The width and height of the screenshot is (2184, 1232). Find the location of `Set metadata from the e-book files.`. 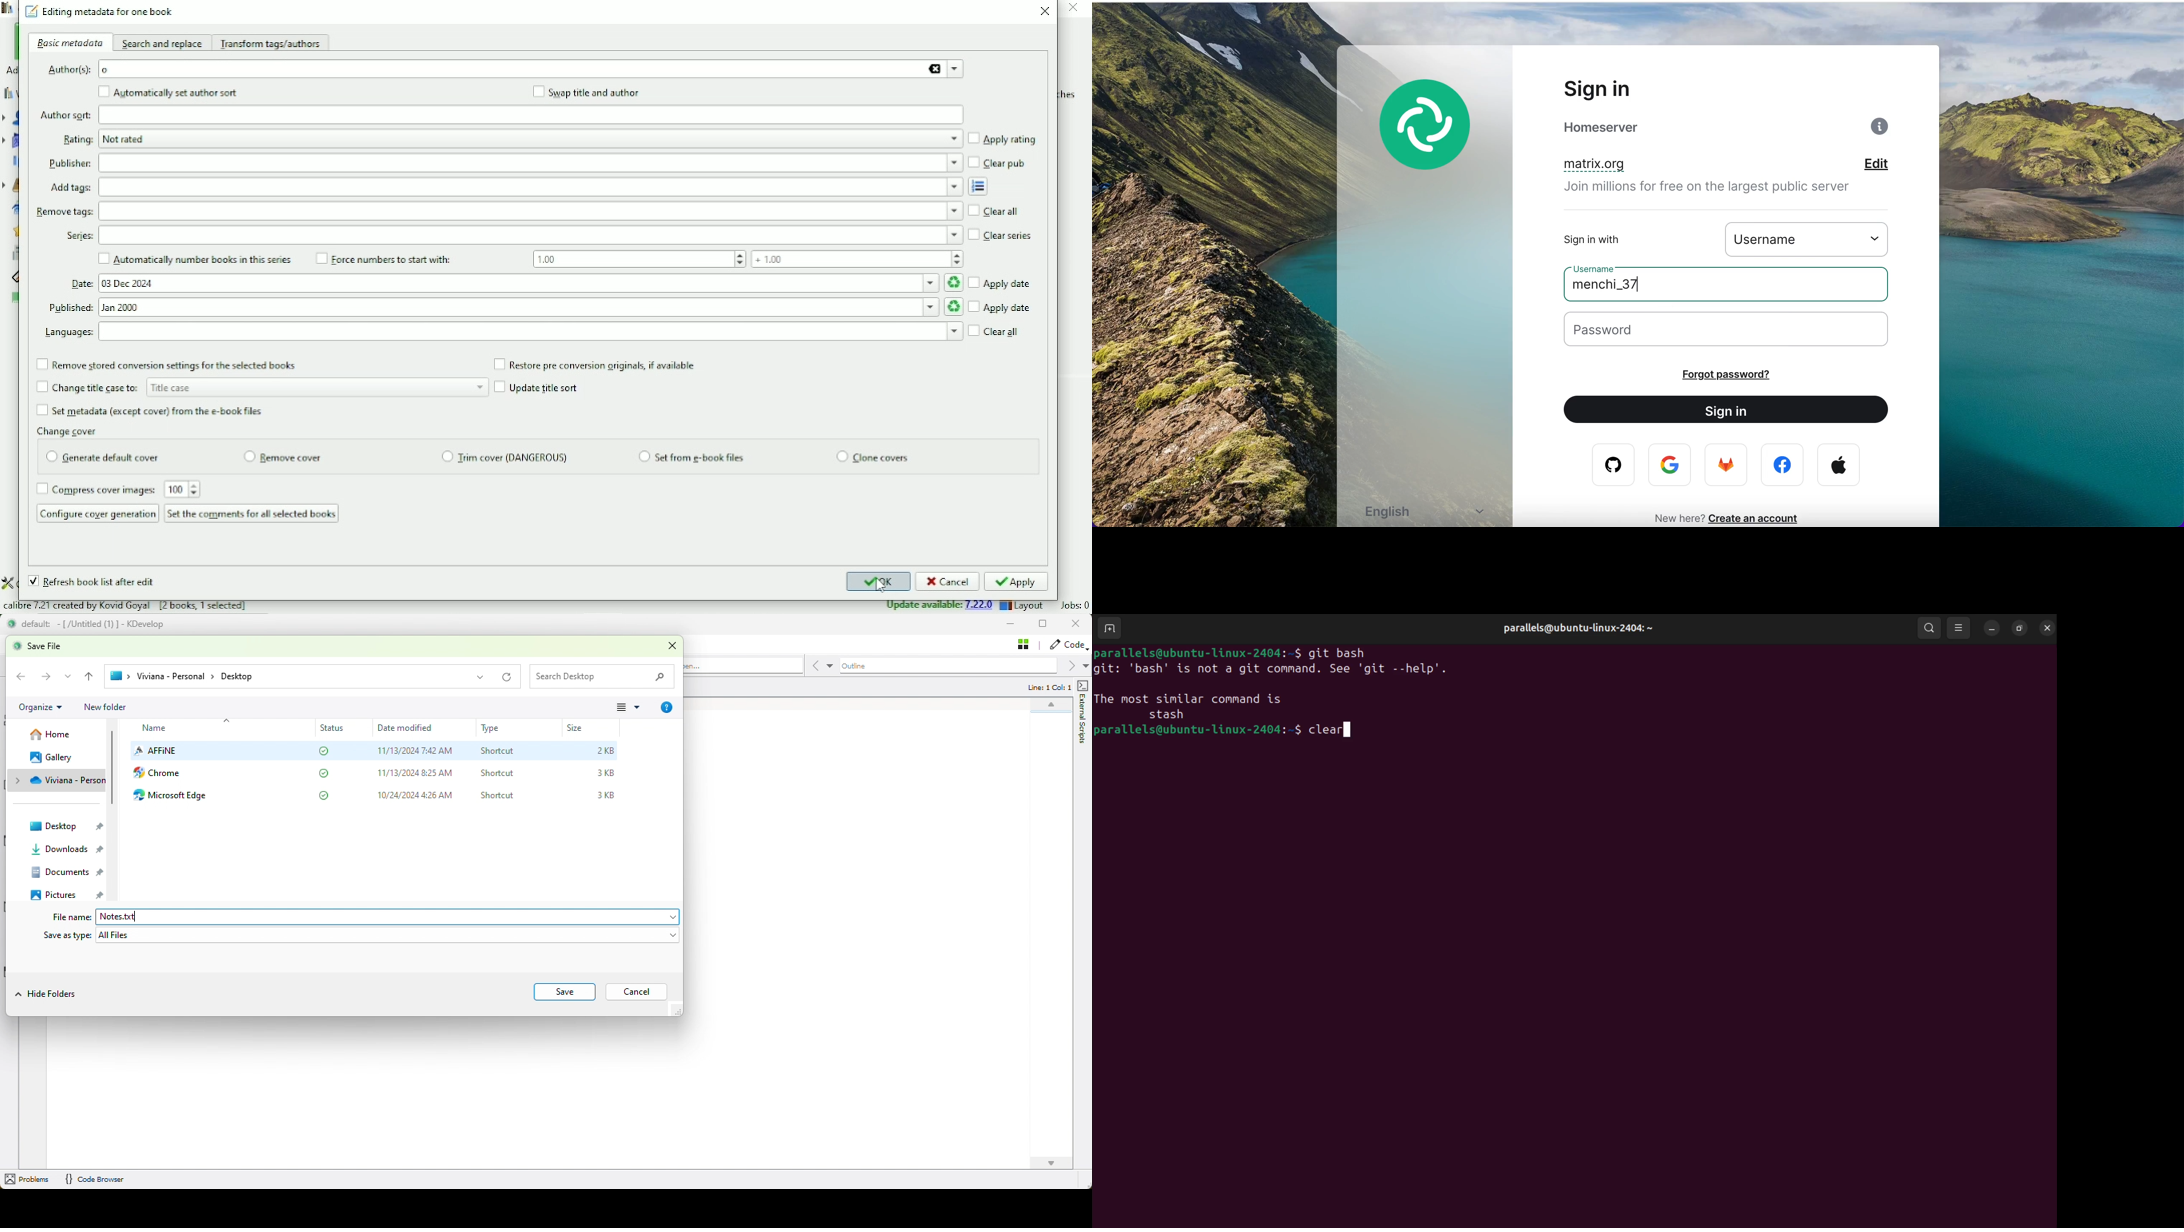

Set metadata from the e-book files. is located at coordinates (150, 412).